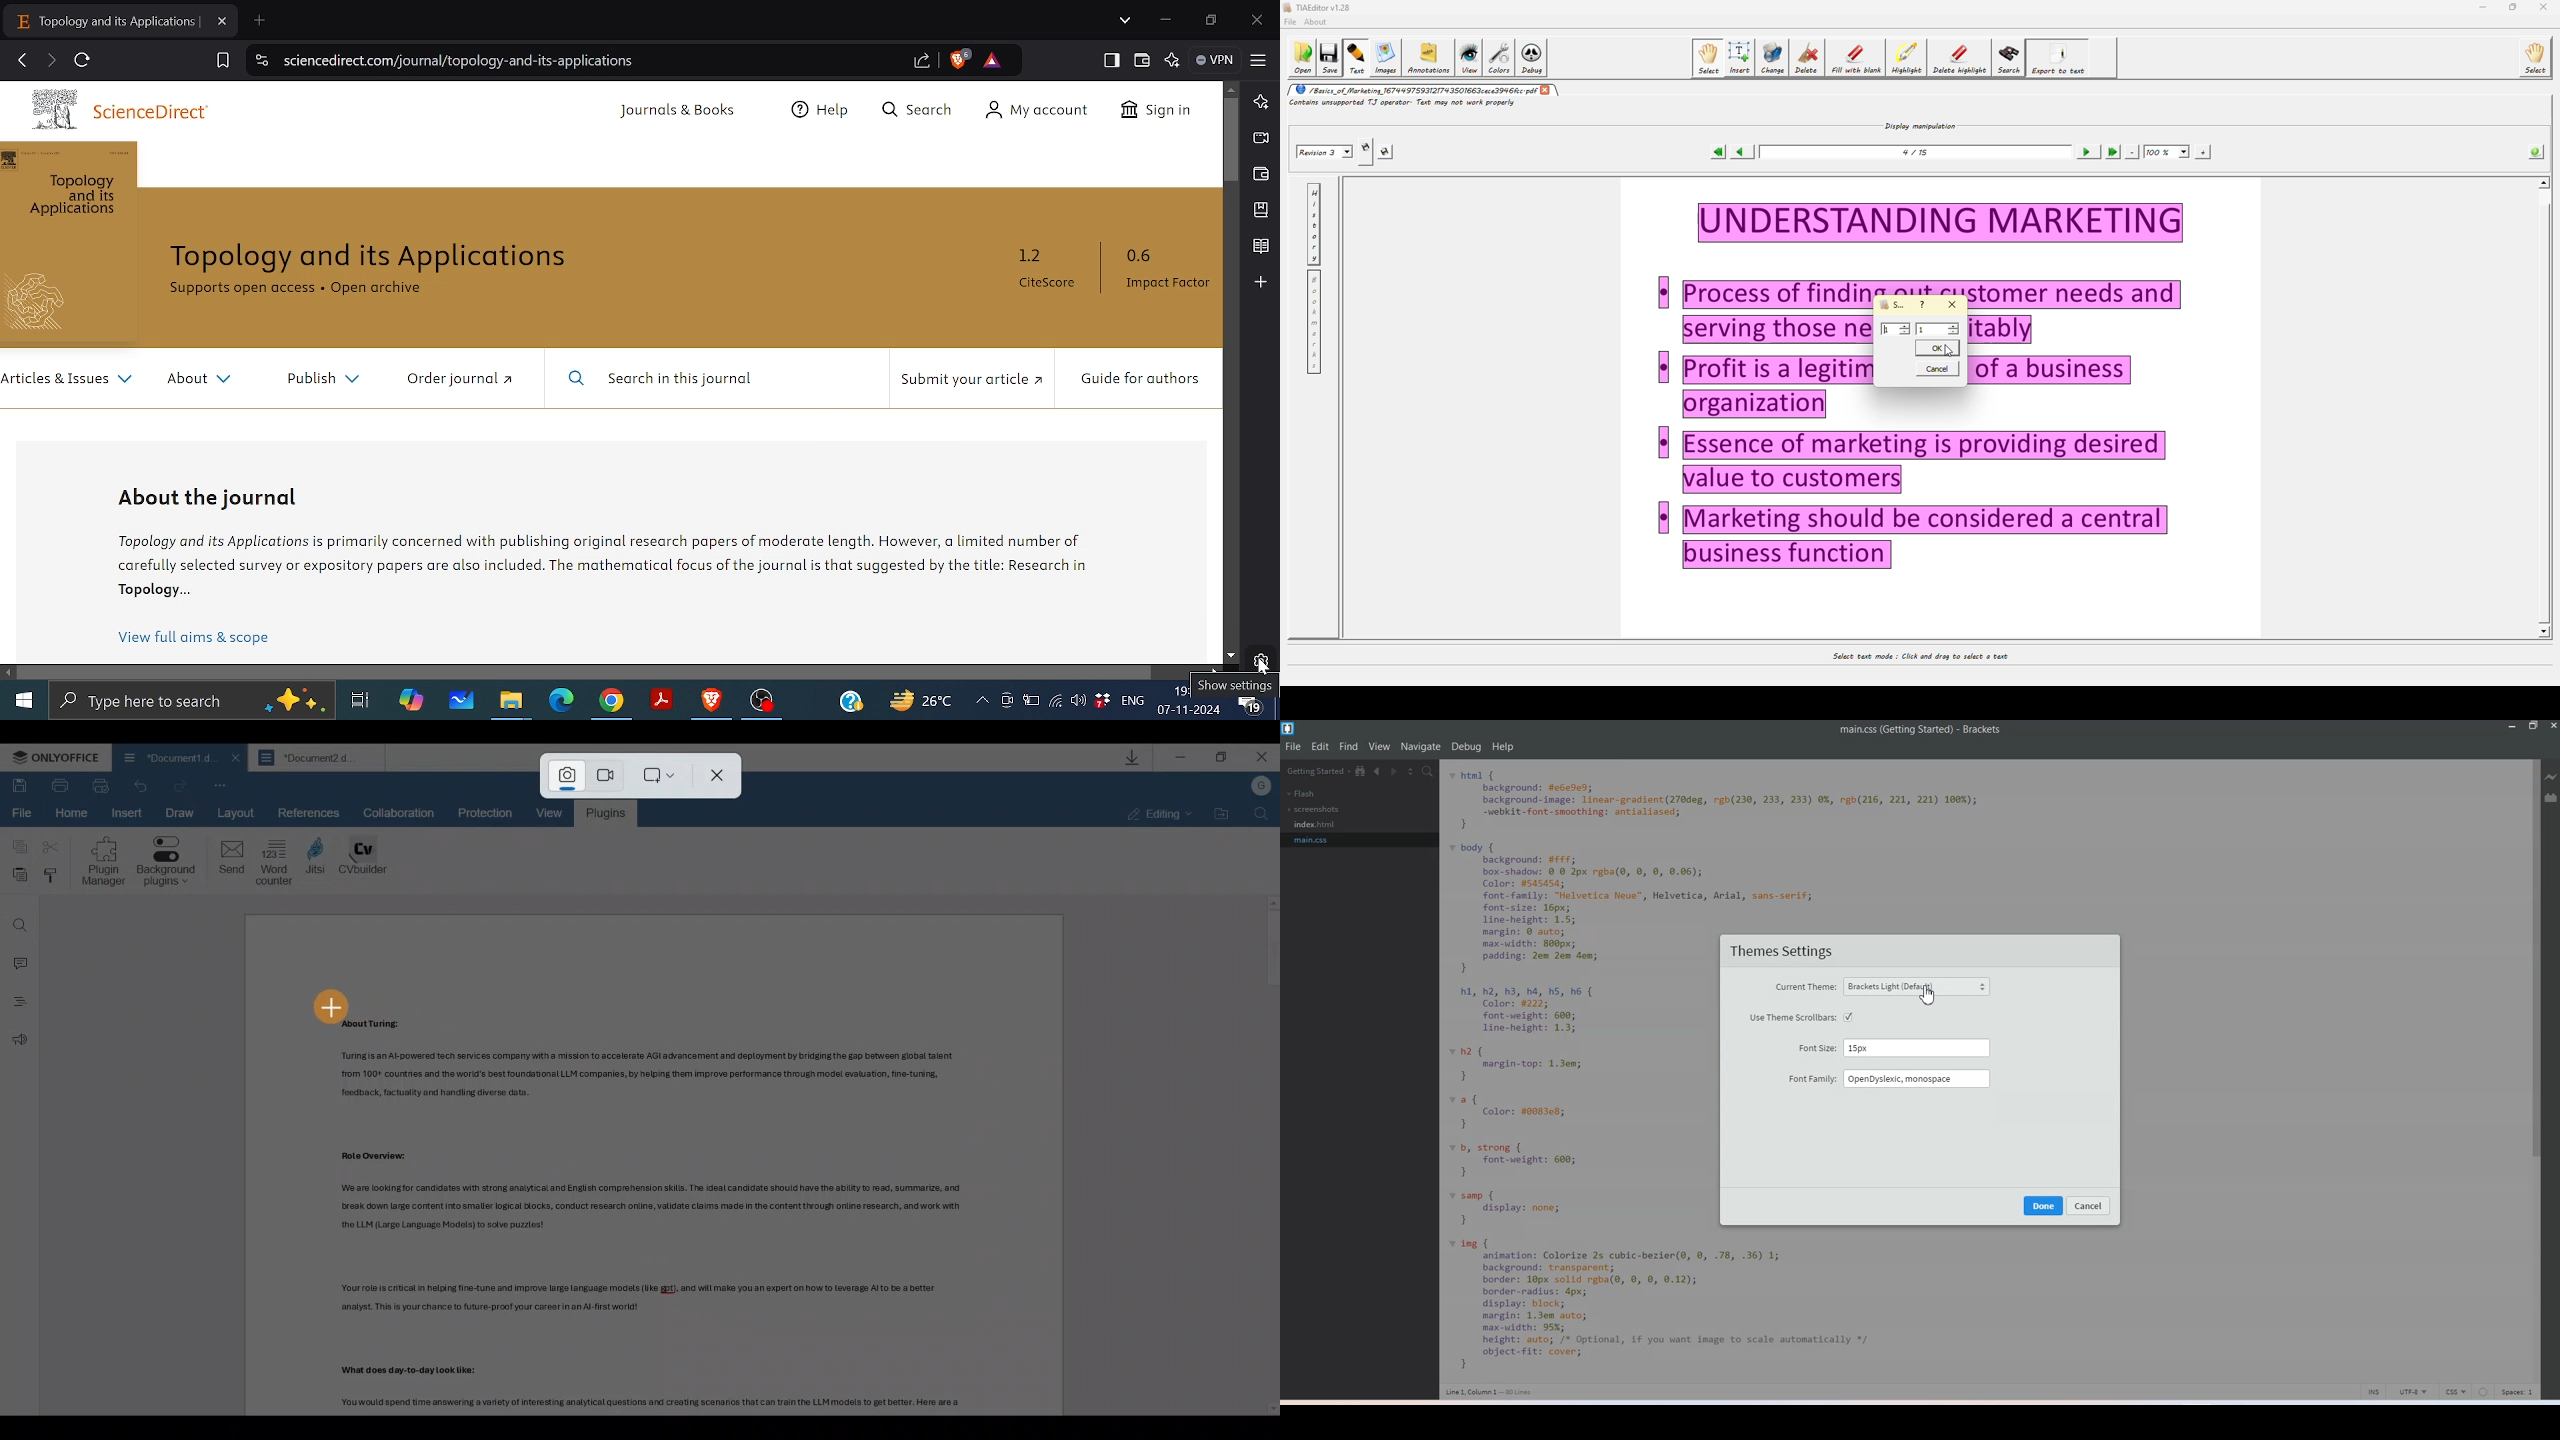 Image resolution: width=2576 pixels, height=1456 pixels. What do you see at coordinates (1664, 517) in the screenshot?
I see `` at bounding box center [1664, 517].